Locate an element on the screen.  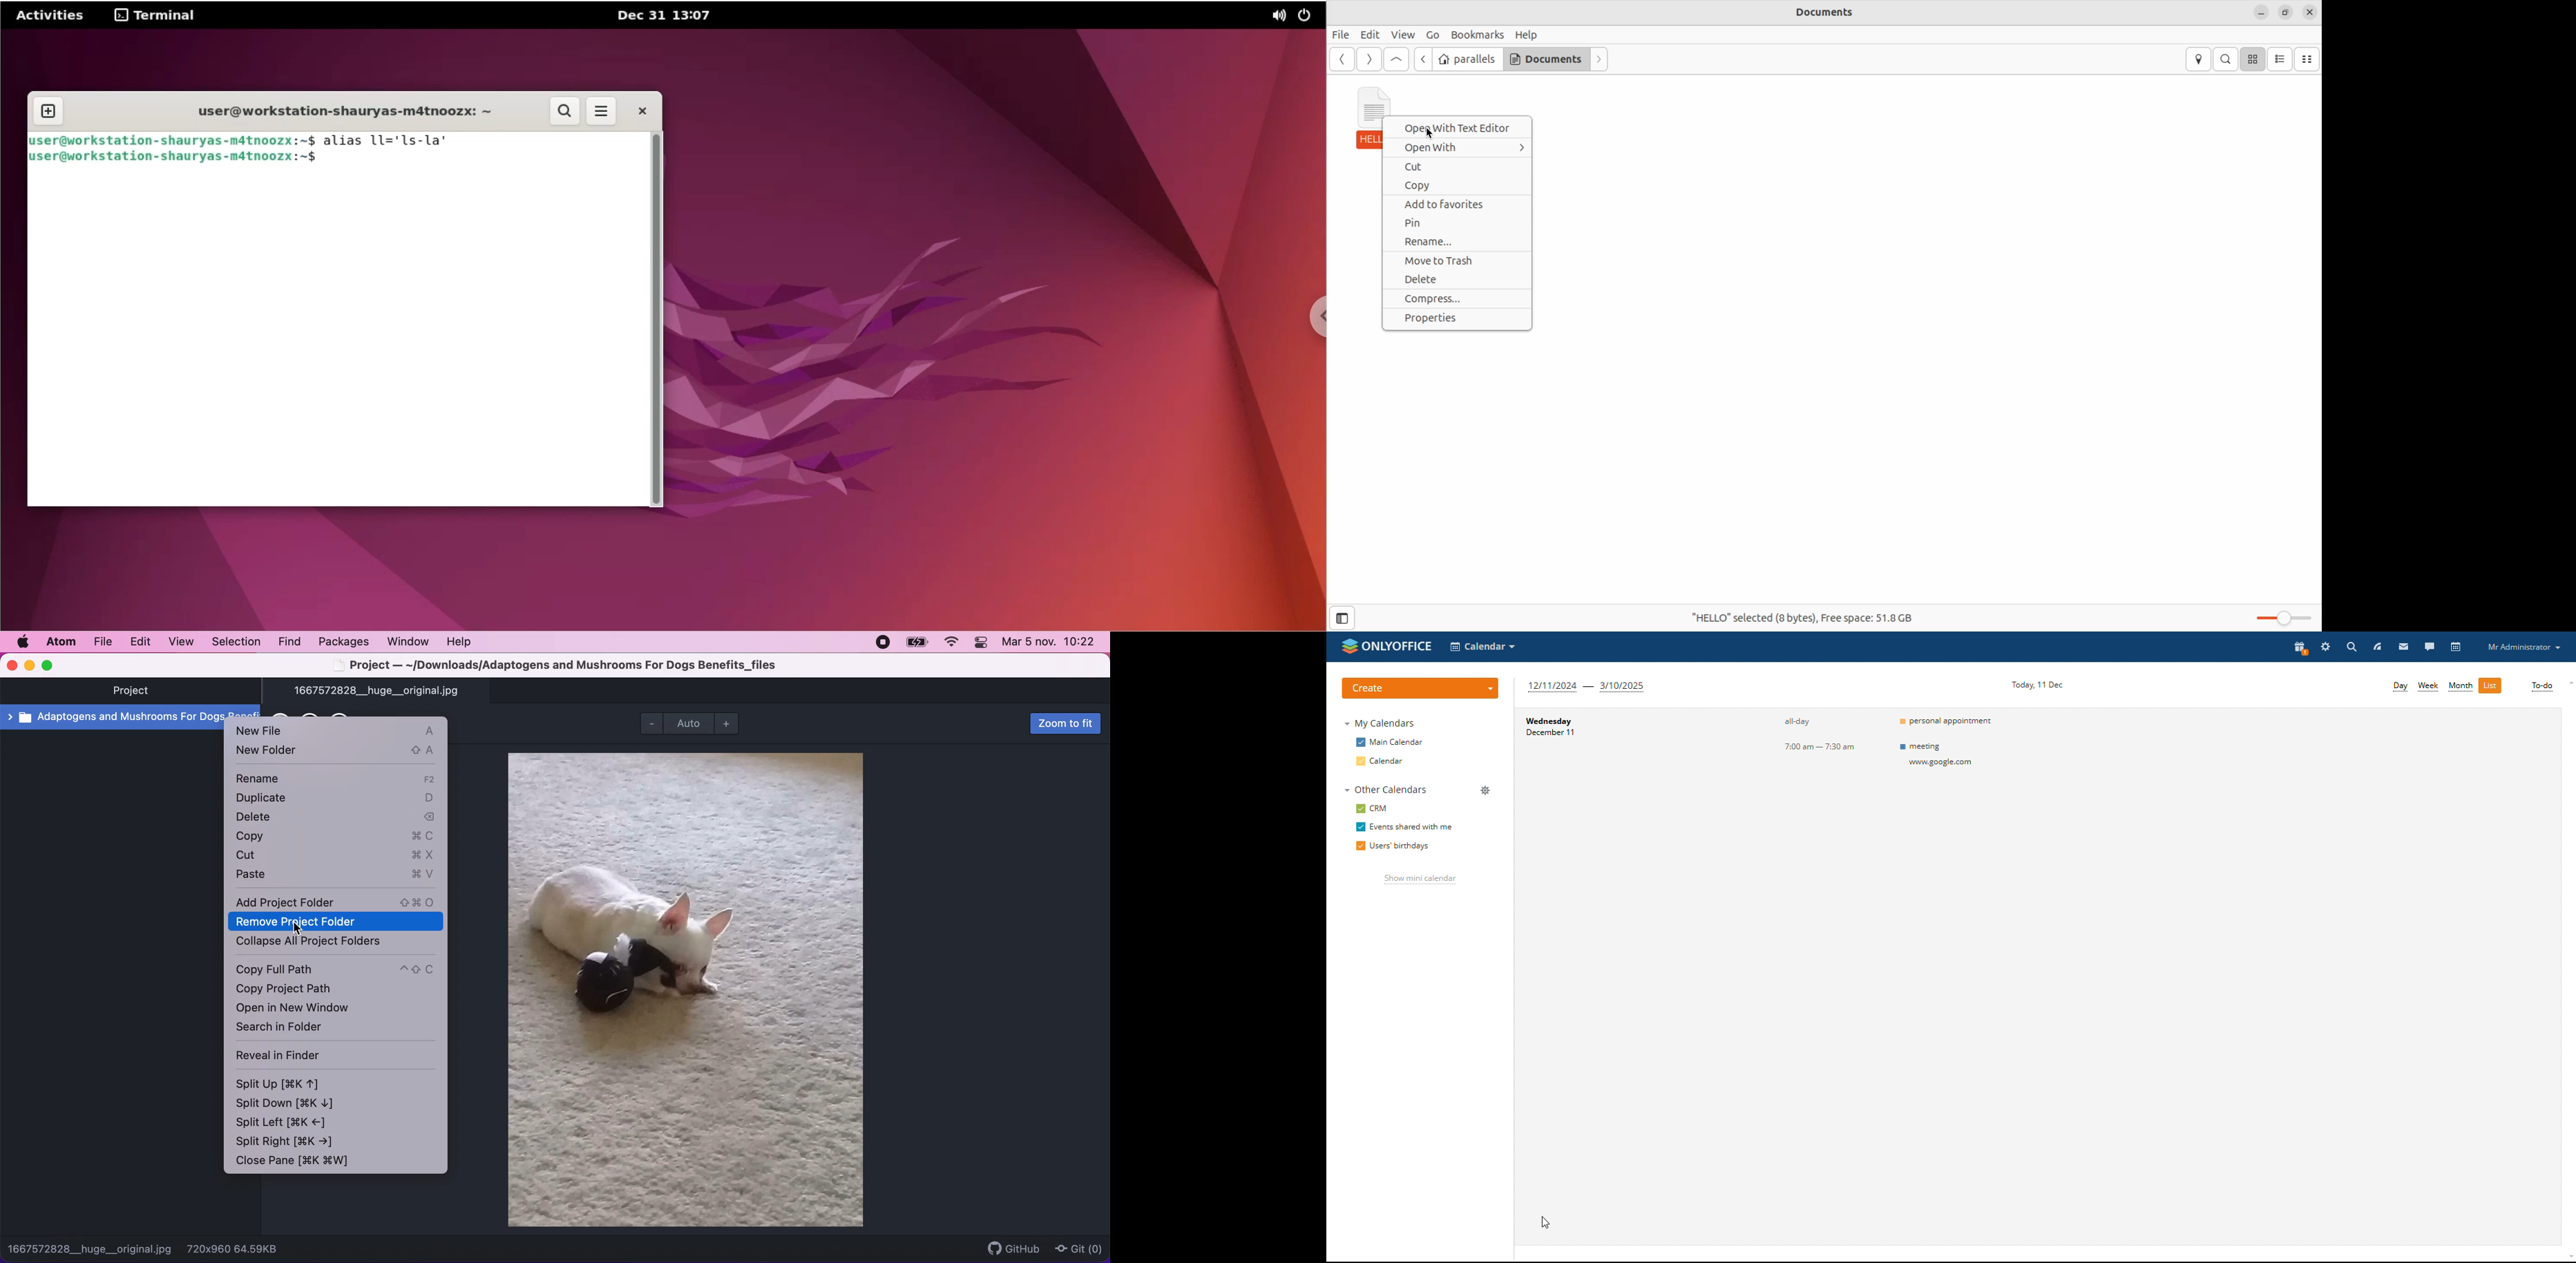
Help is located at coordinates (1526, 34).